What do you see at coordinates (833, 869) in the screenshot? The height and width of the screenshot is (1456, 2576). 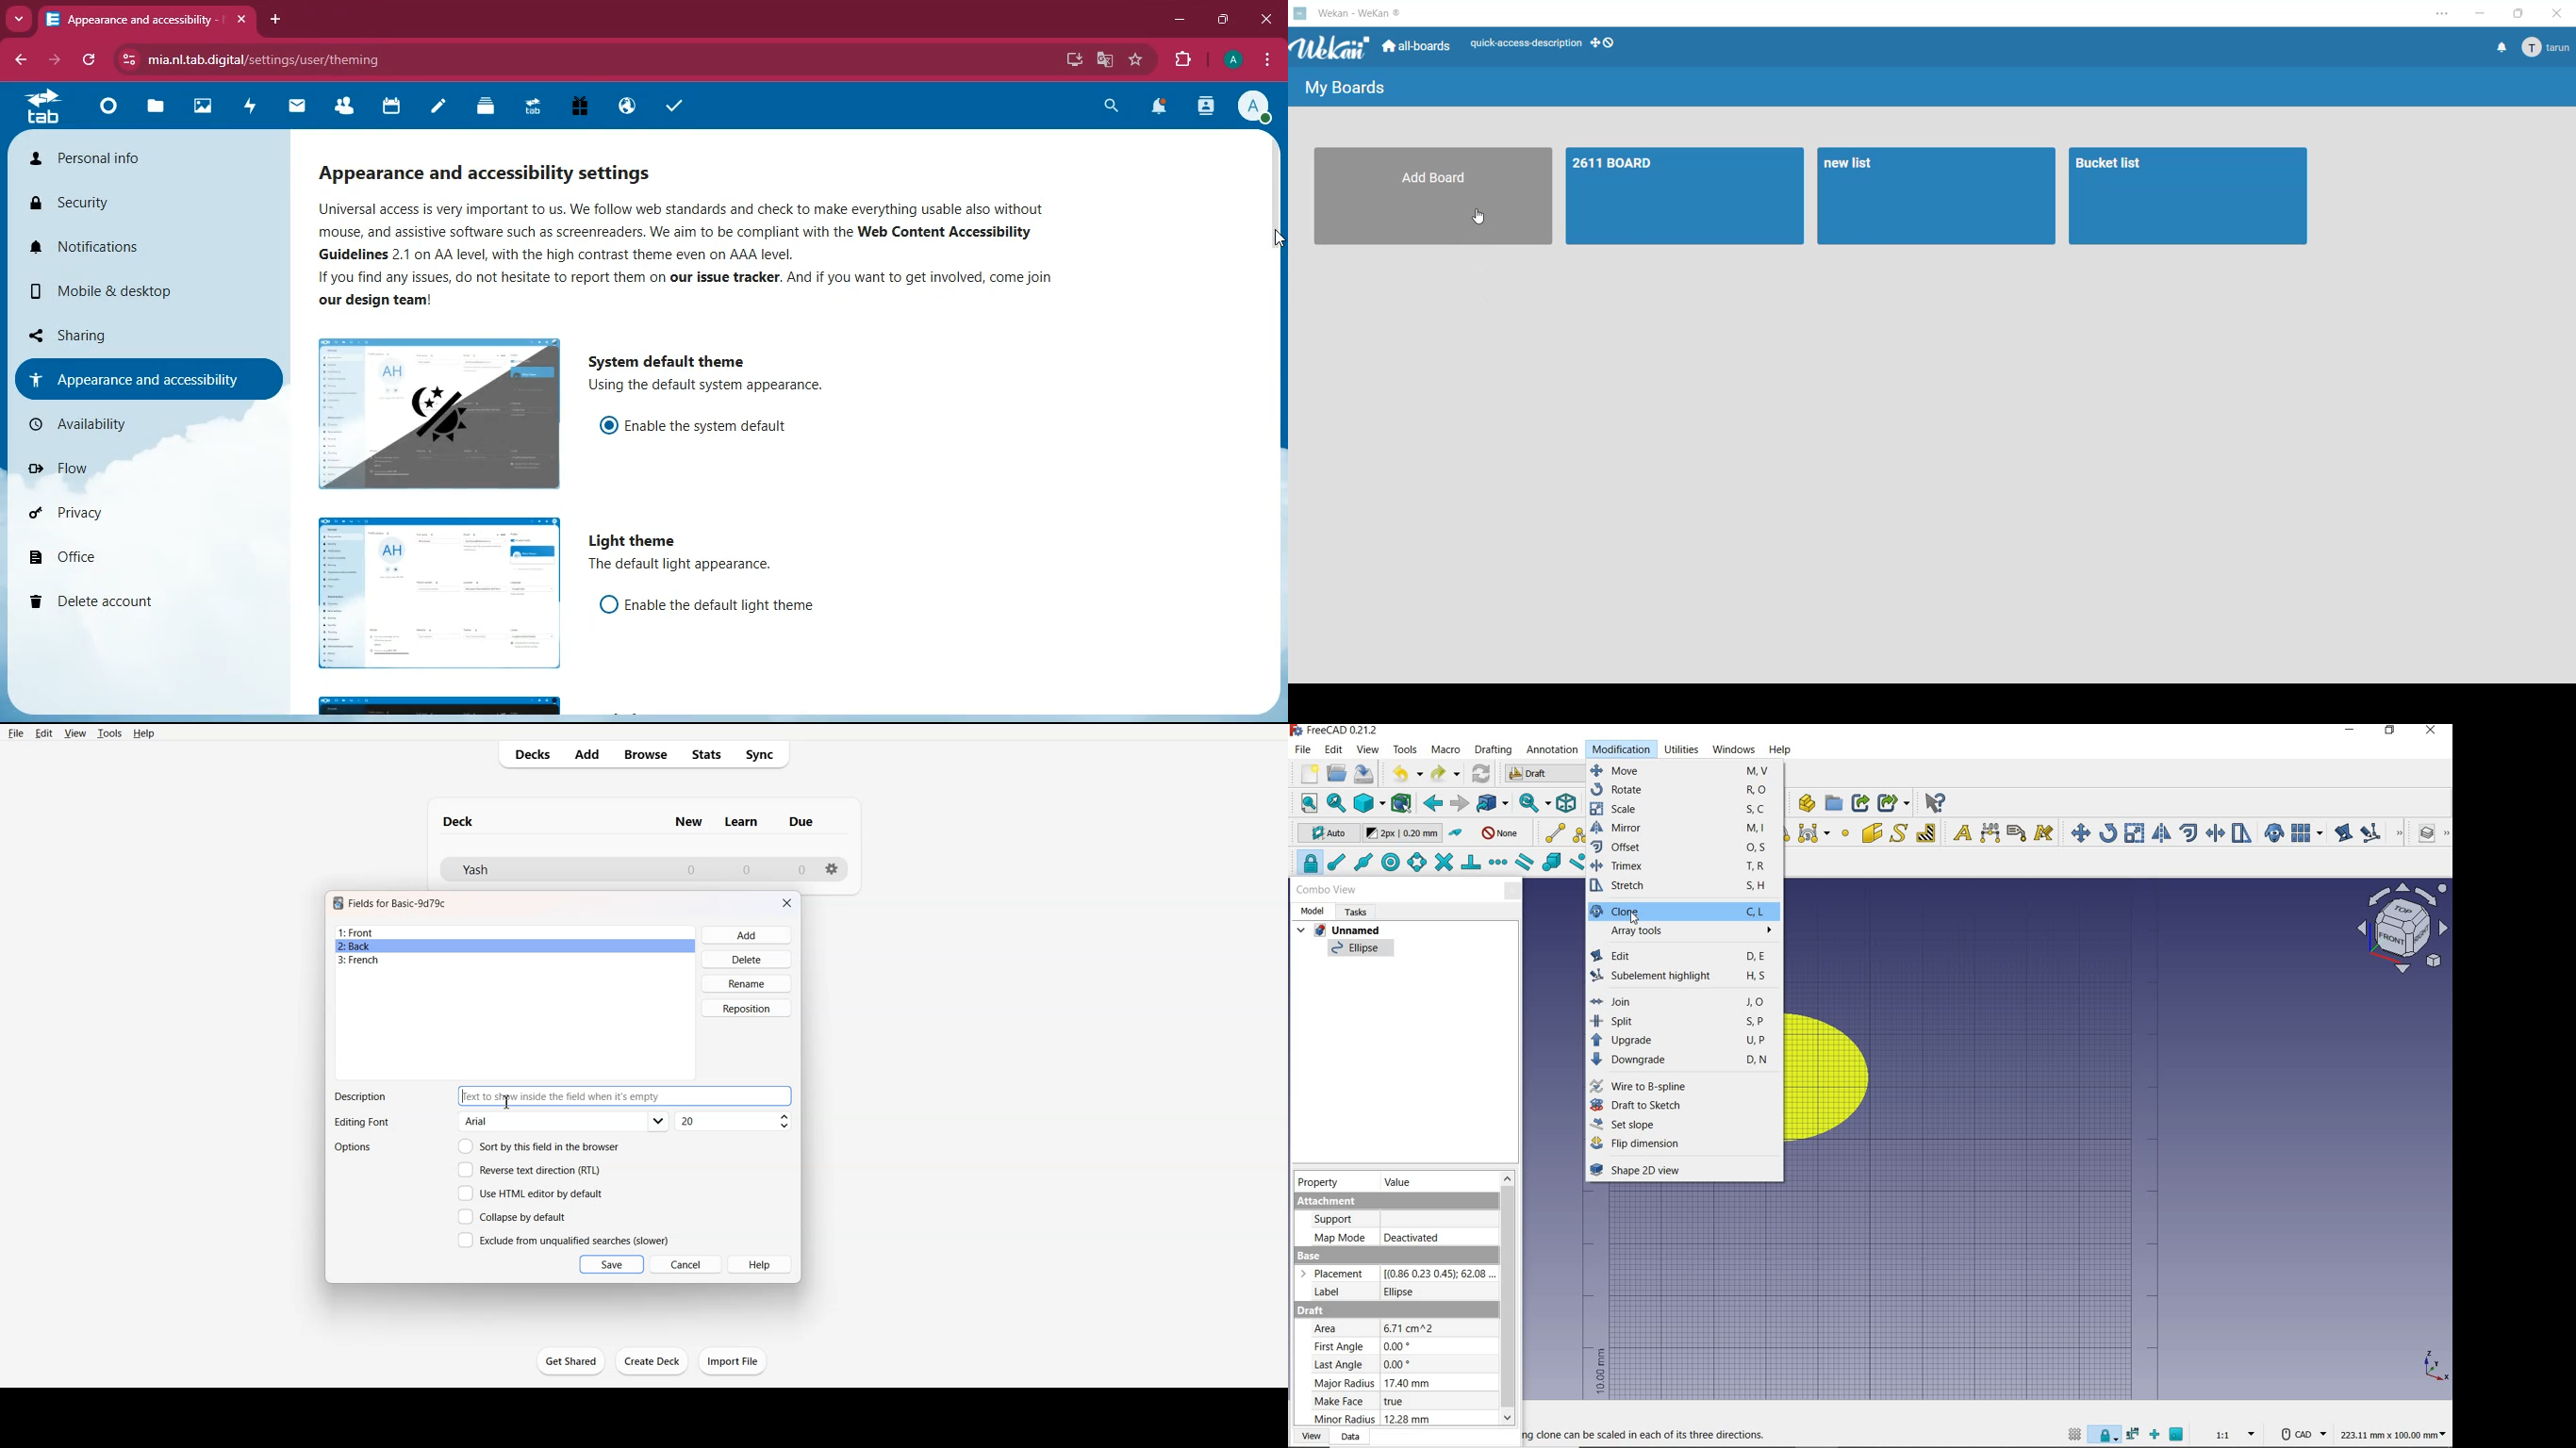 I see `Settings` at bounding box center [833, 869].